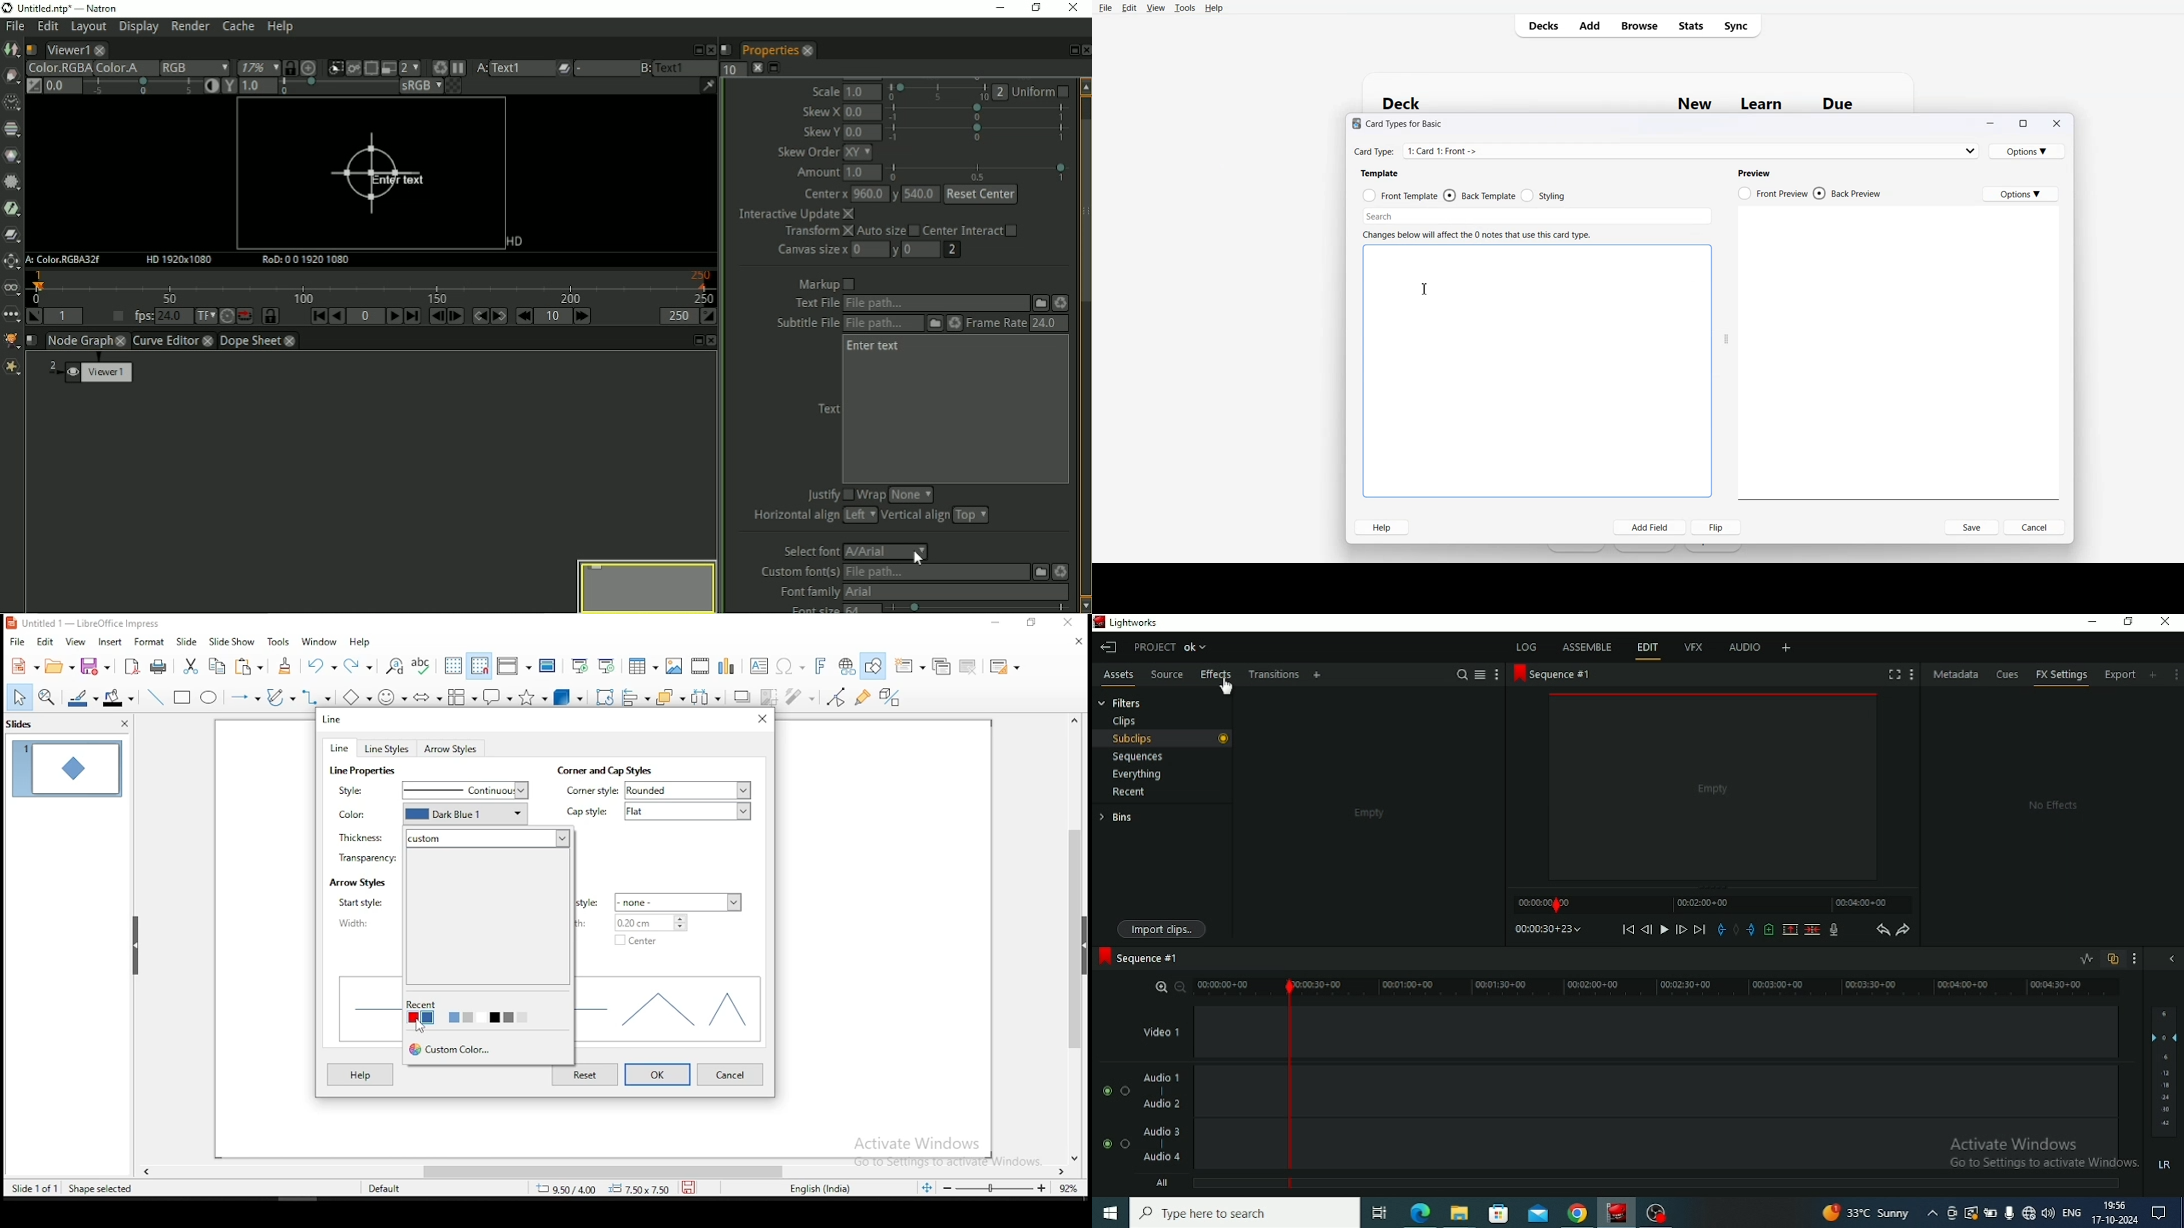 The width and height of the screenshot is (2184, 1232). I want to click on Everything, so click(1137, 774).